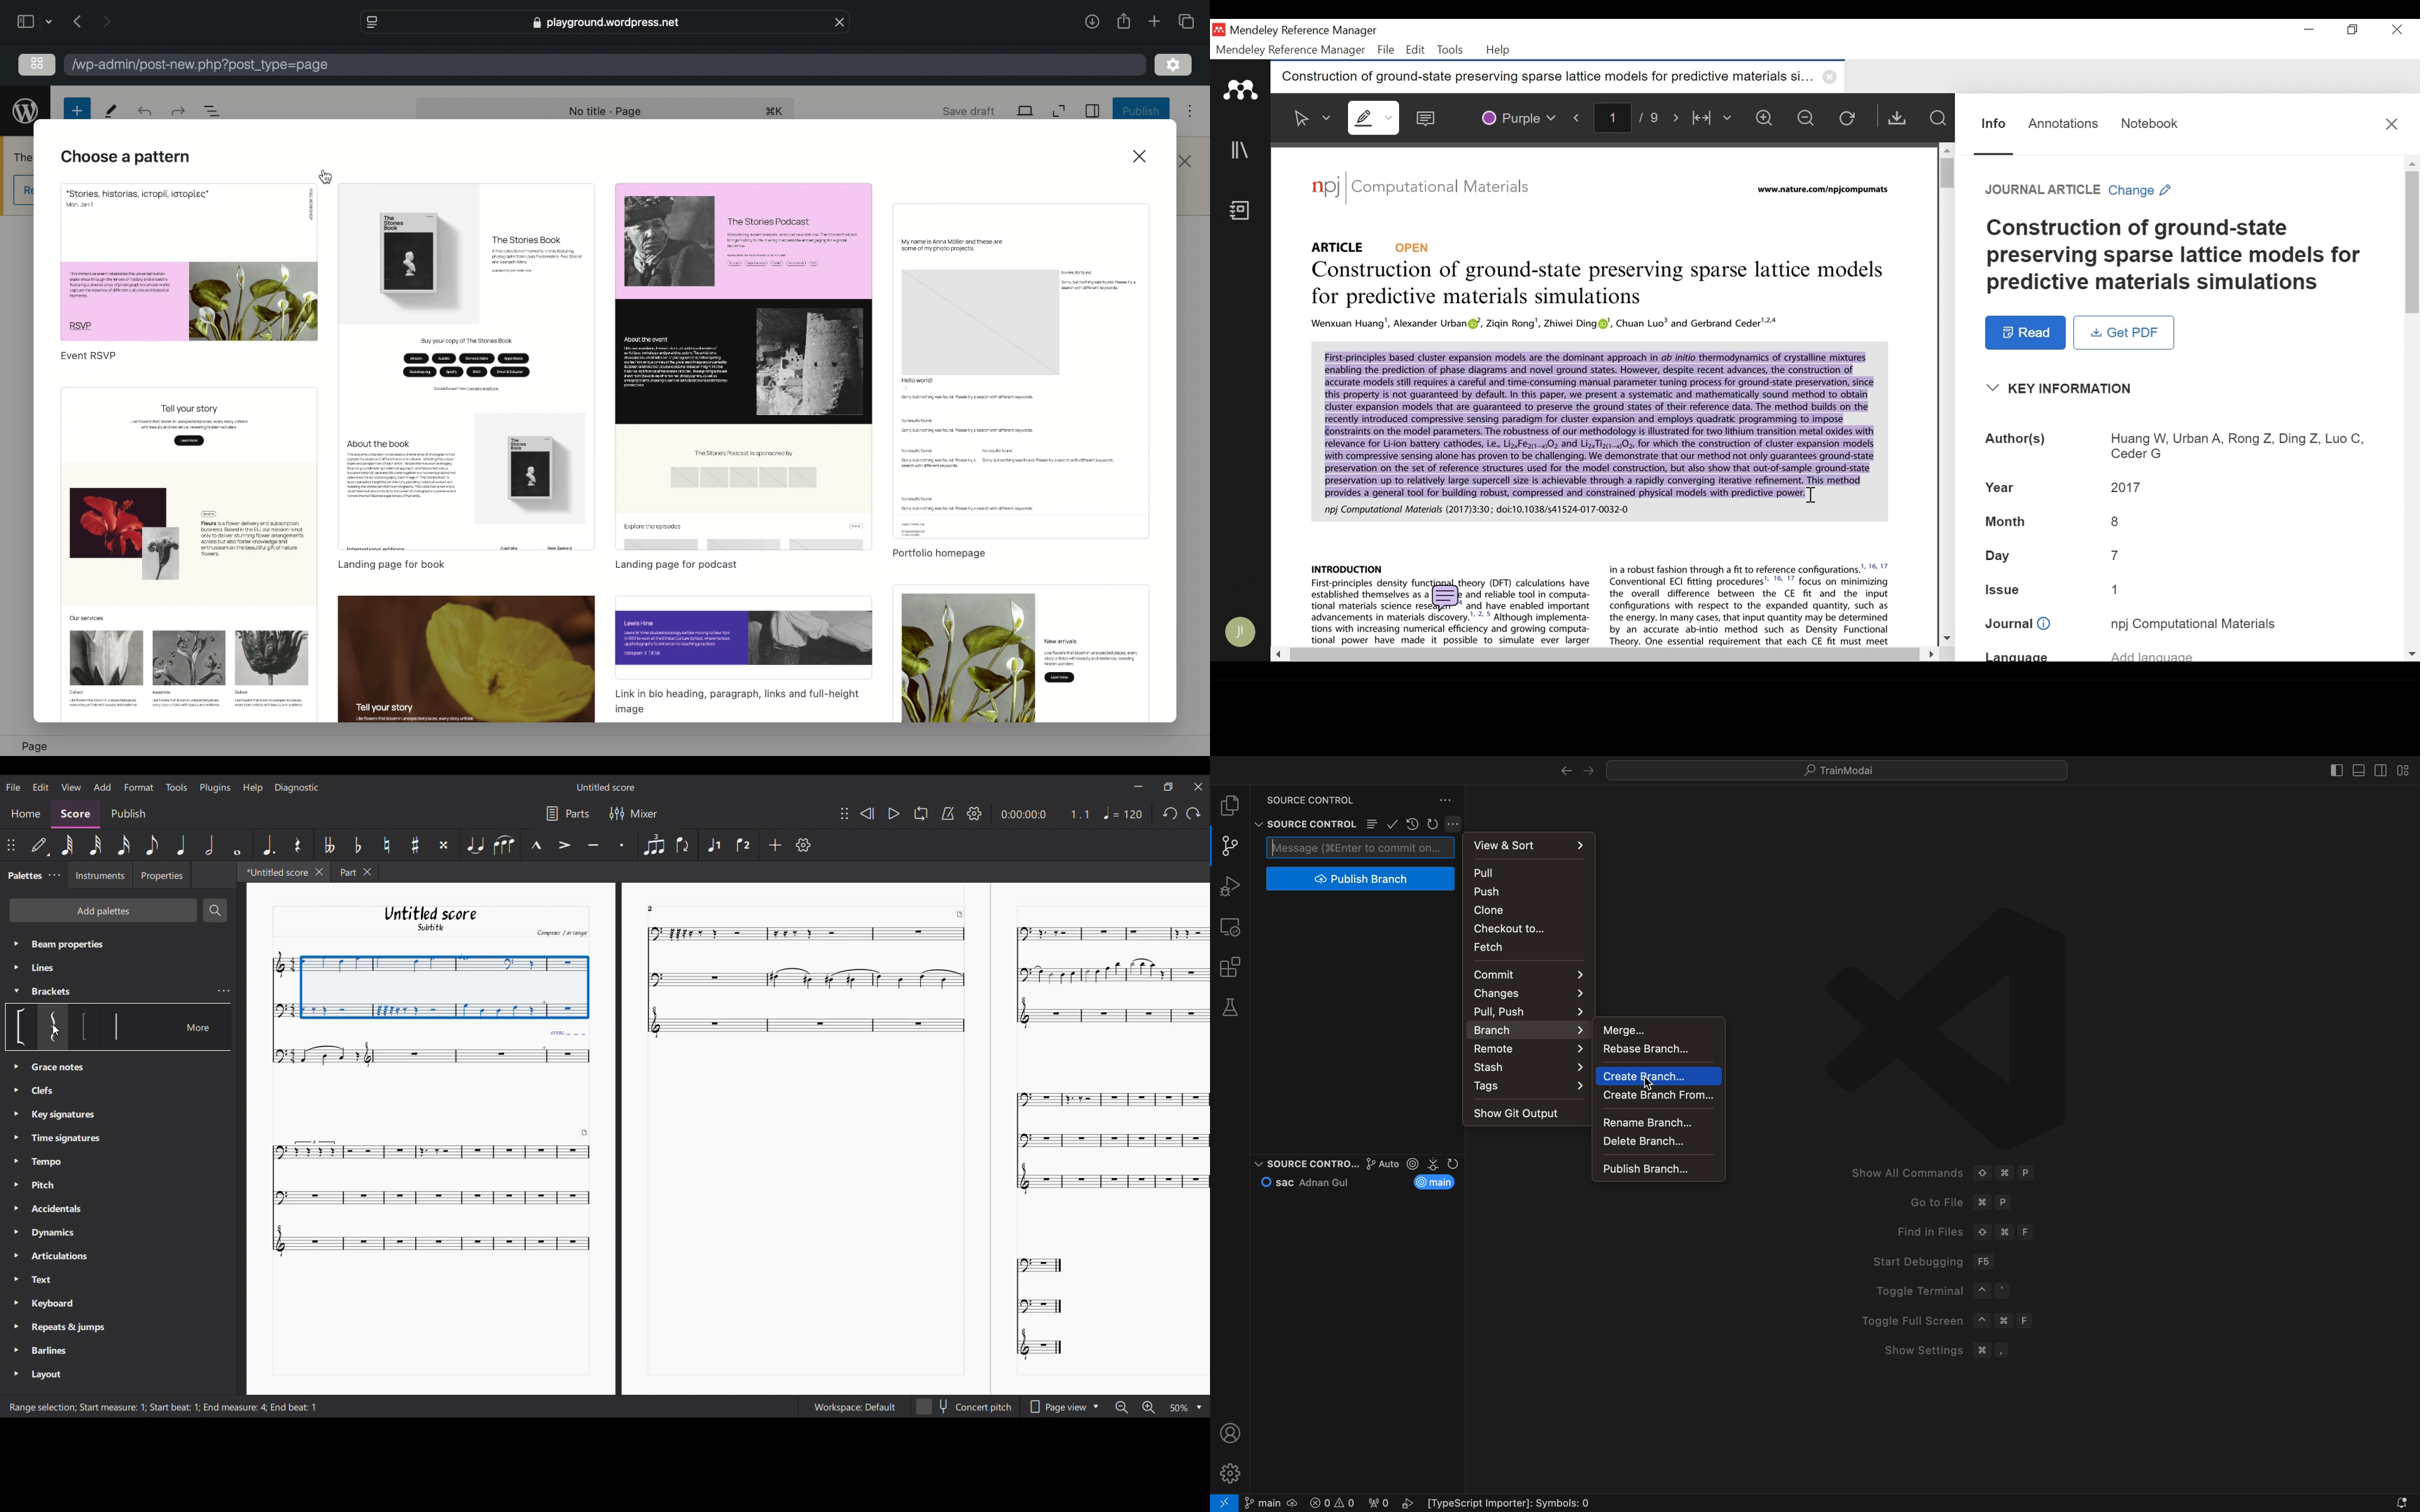  Describe the element at coordinates (1526, 974) in the screenshot. I see `commit` at that location.